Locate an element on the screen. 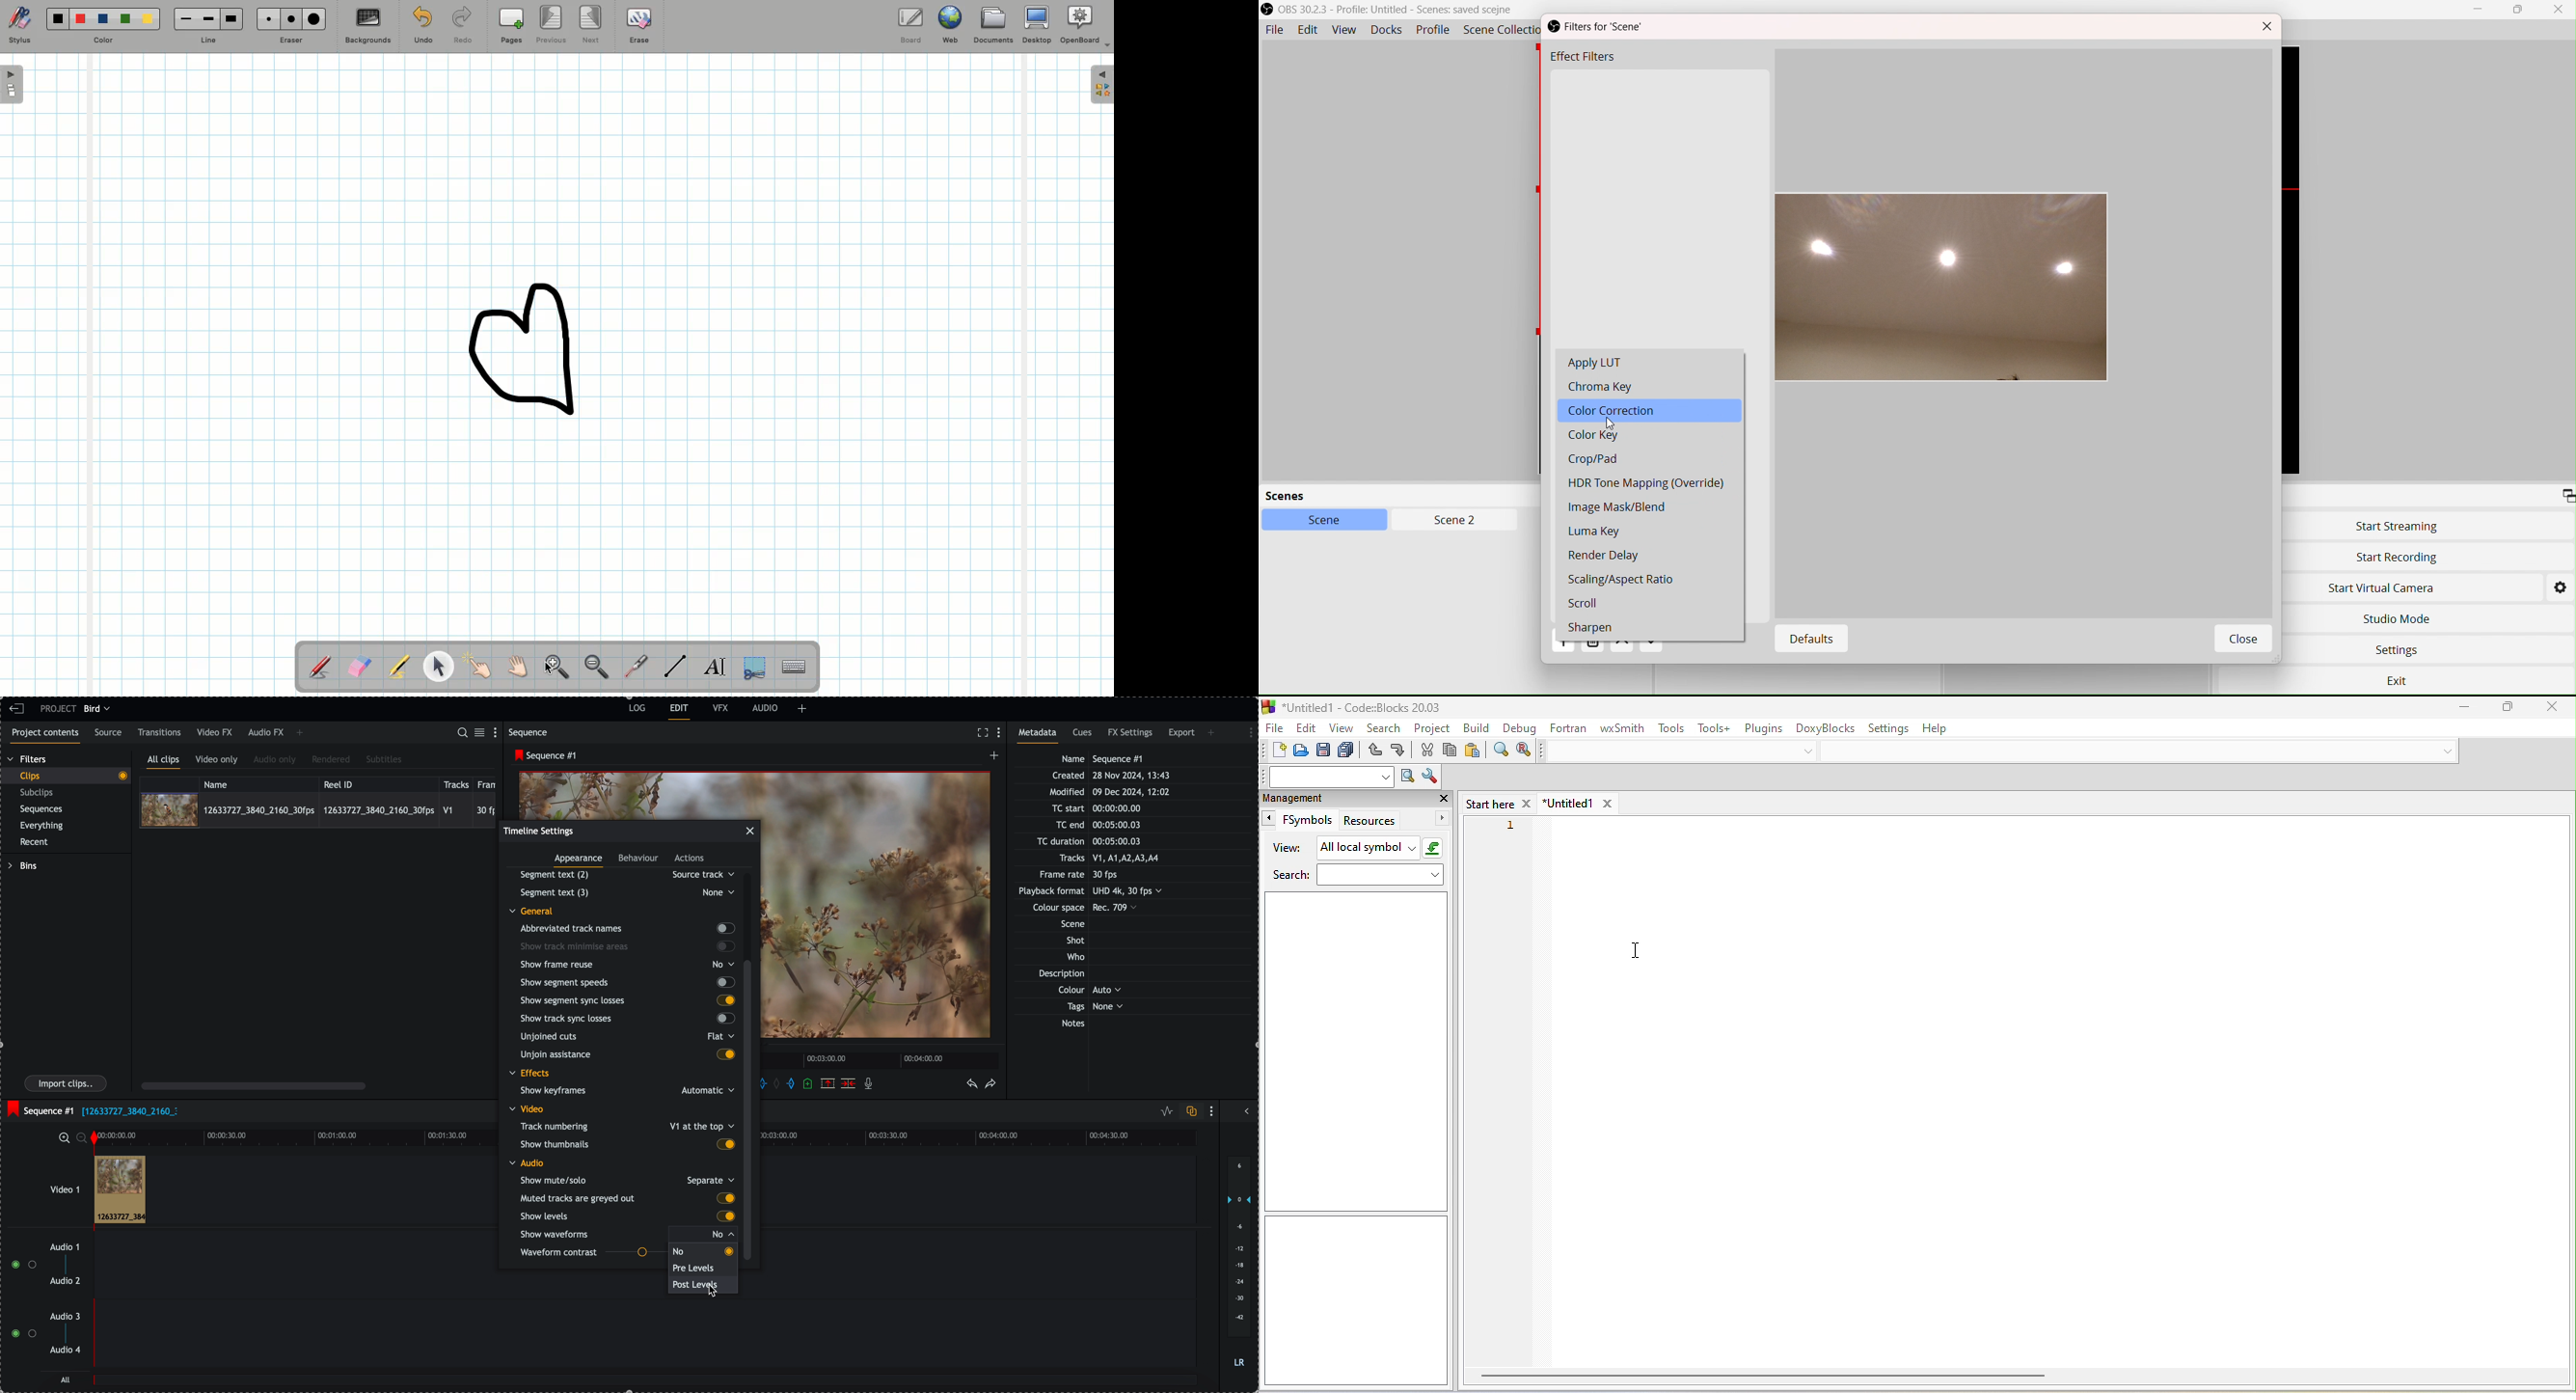 The width and height of the screenshot is (2576, 1400).  is located at coordinates (1416, 10).